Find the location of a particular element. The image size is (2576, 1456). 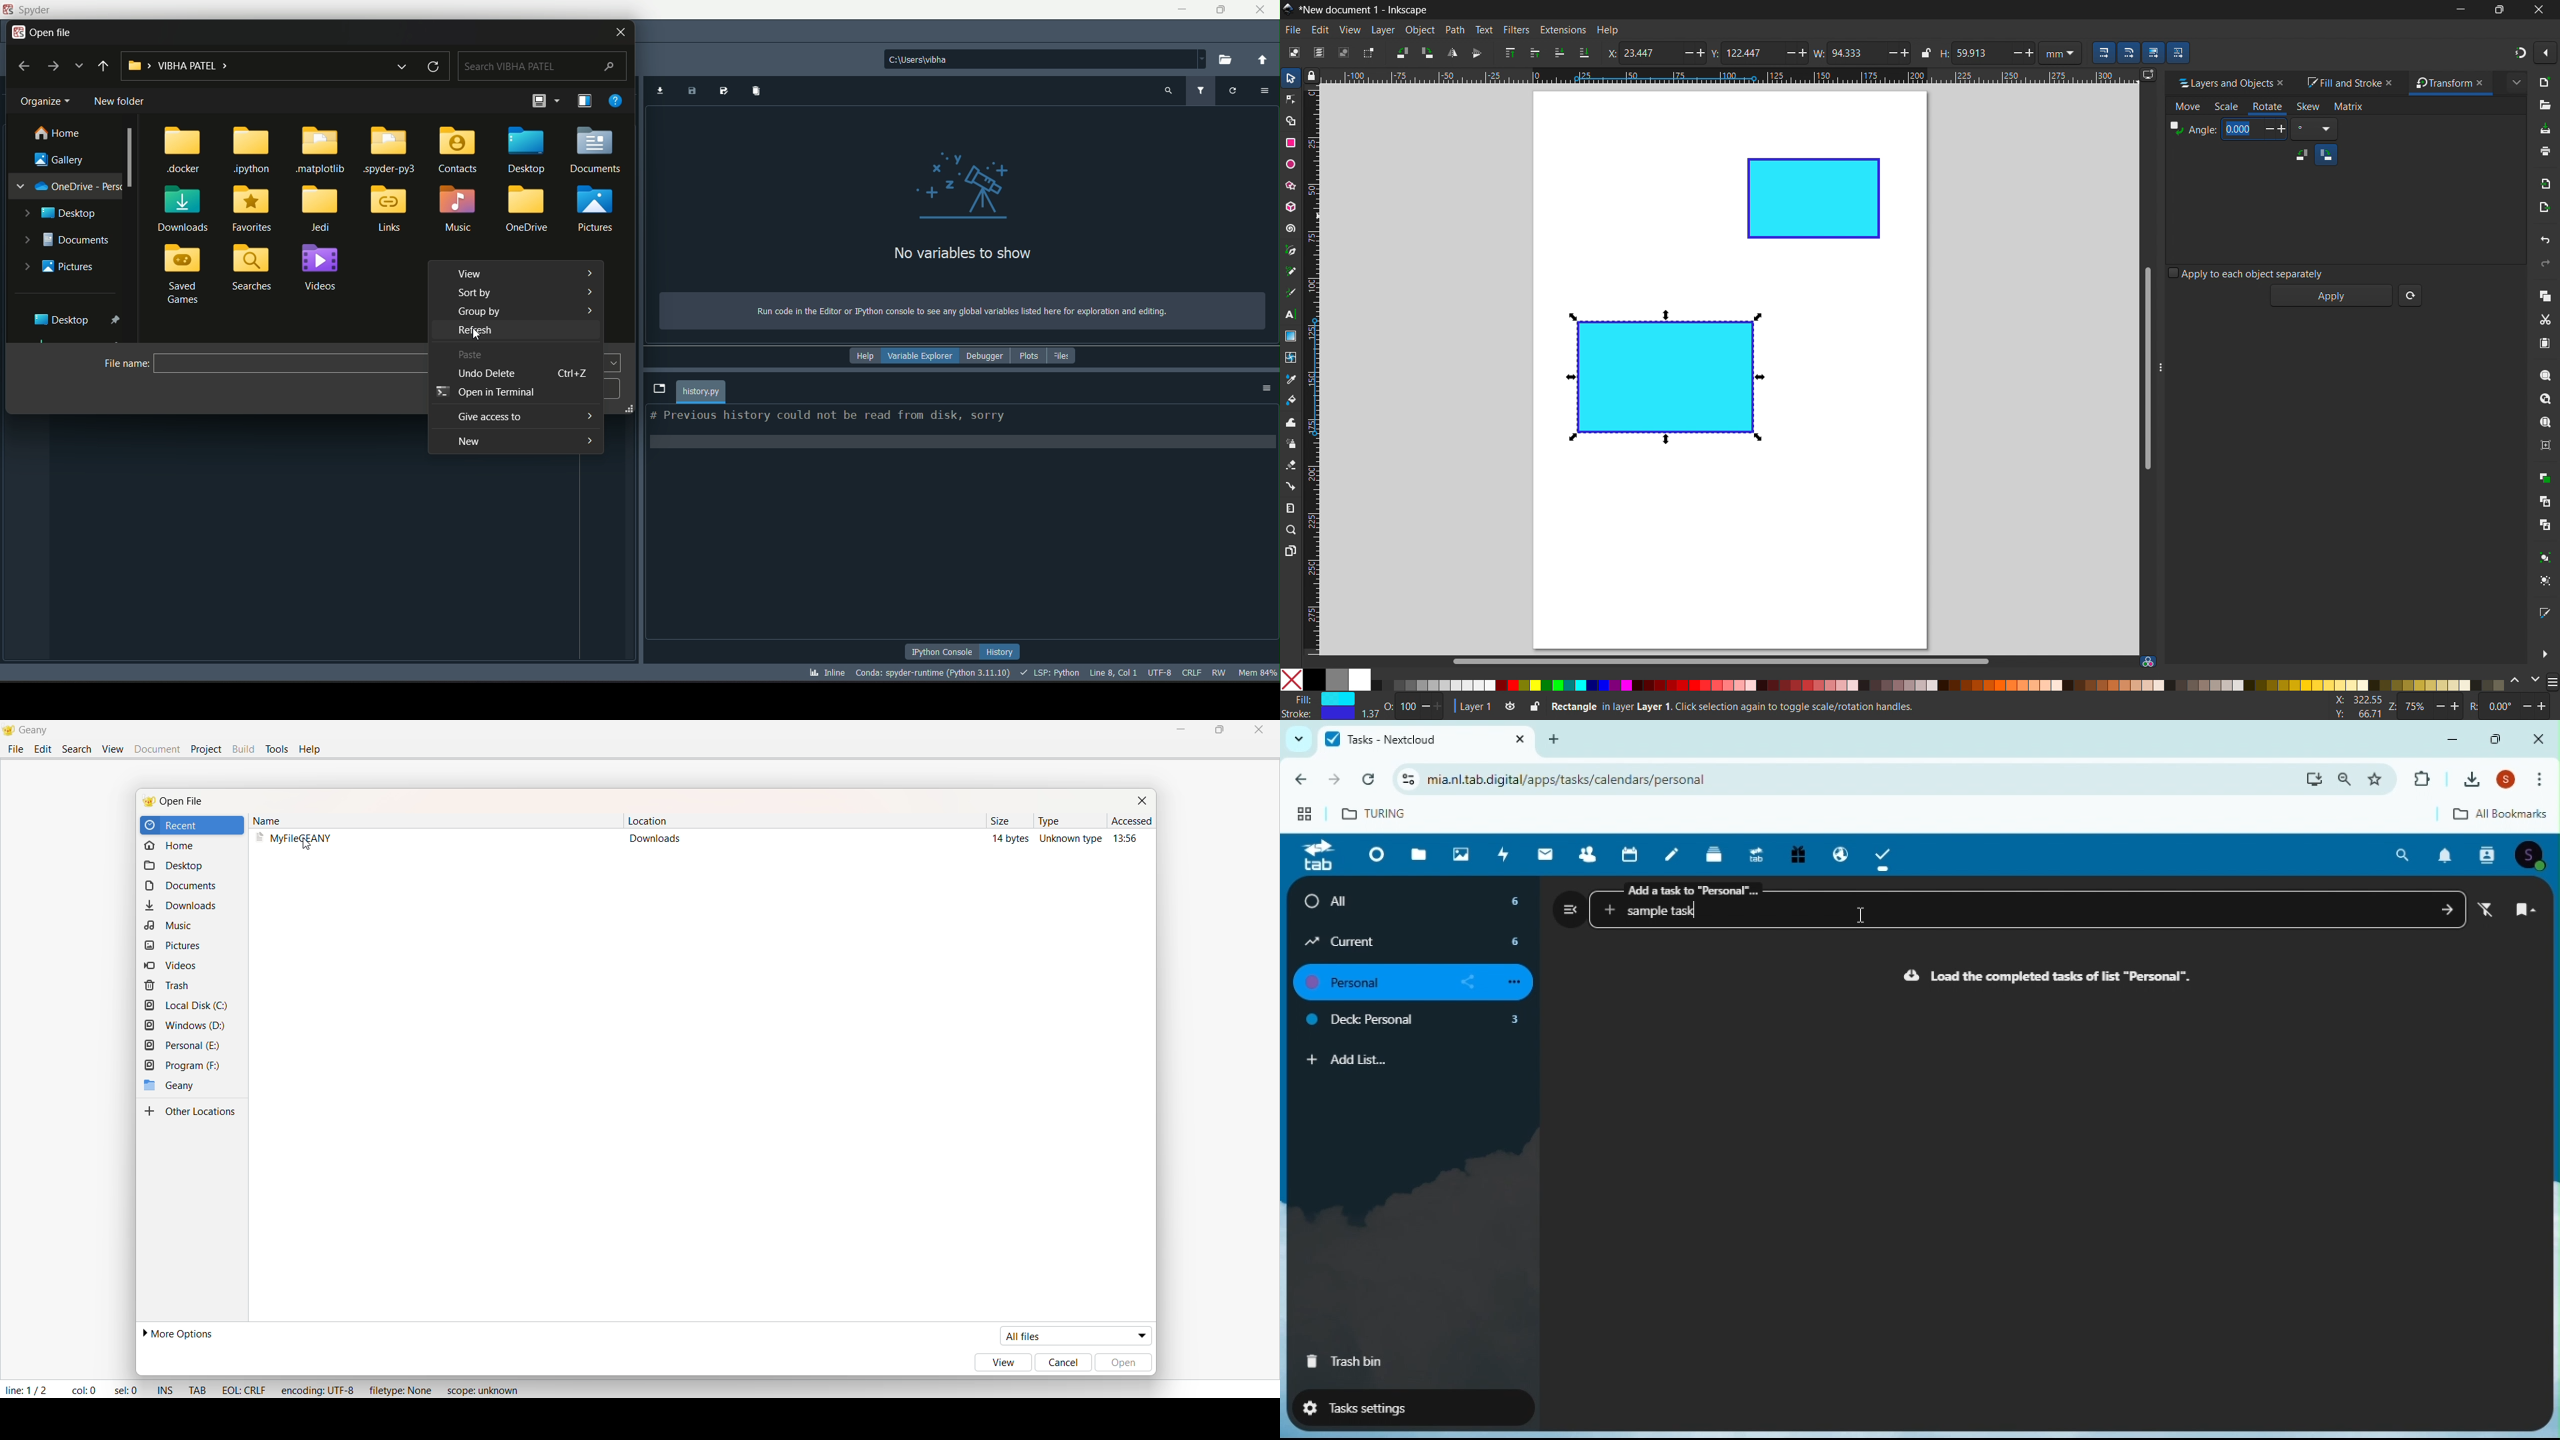

minimize is located at coordinates (2459, 9).